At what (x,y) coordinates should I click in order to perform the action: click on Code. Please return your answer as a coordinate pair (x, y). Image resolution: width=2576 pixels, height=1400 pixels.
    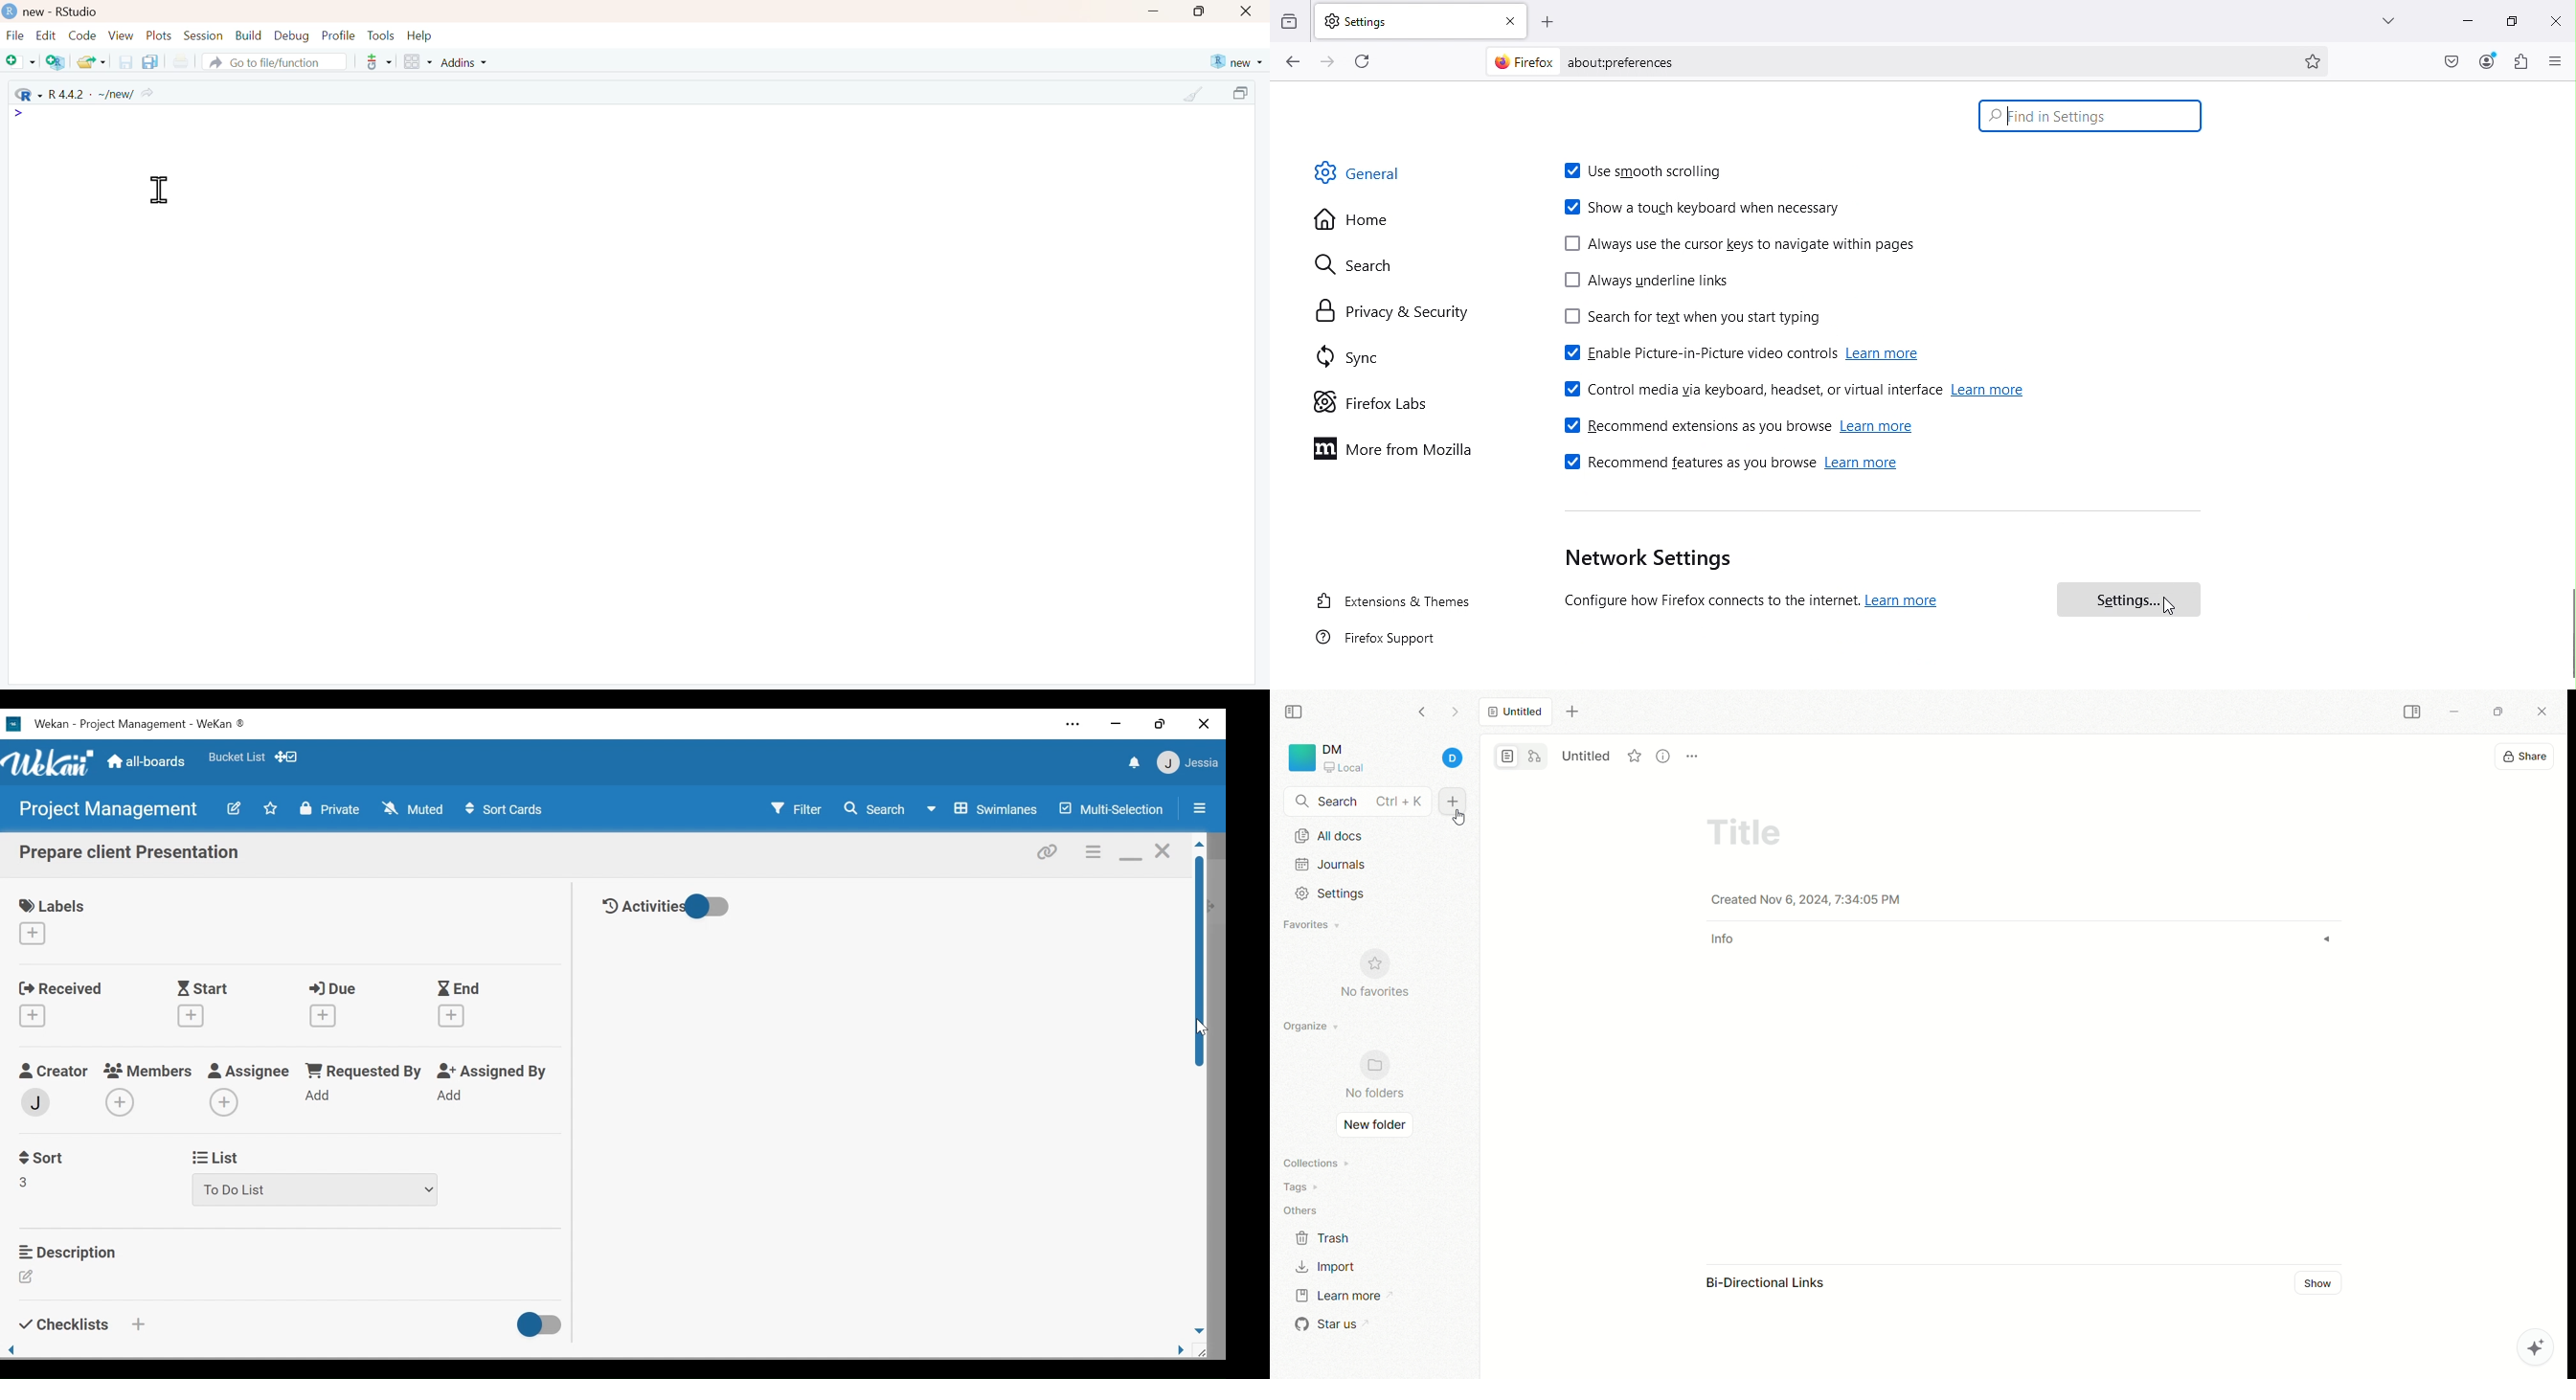
    Looking at the image, I should click on (83, 35).